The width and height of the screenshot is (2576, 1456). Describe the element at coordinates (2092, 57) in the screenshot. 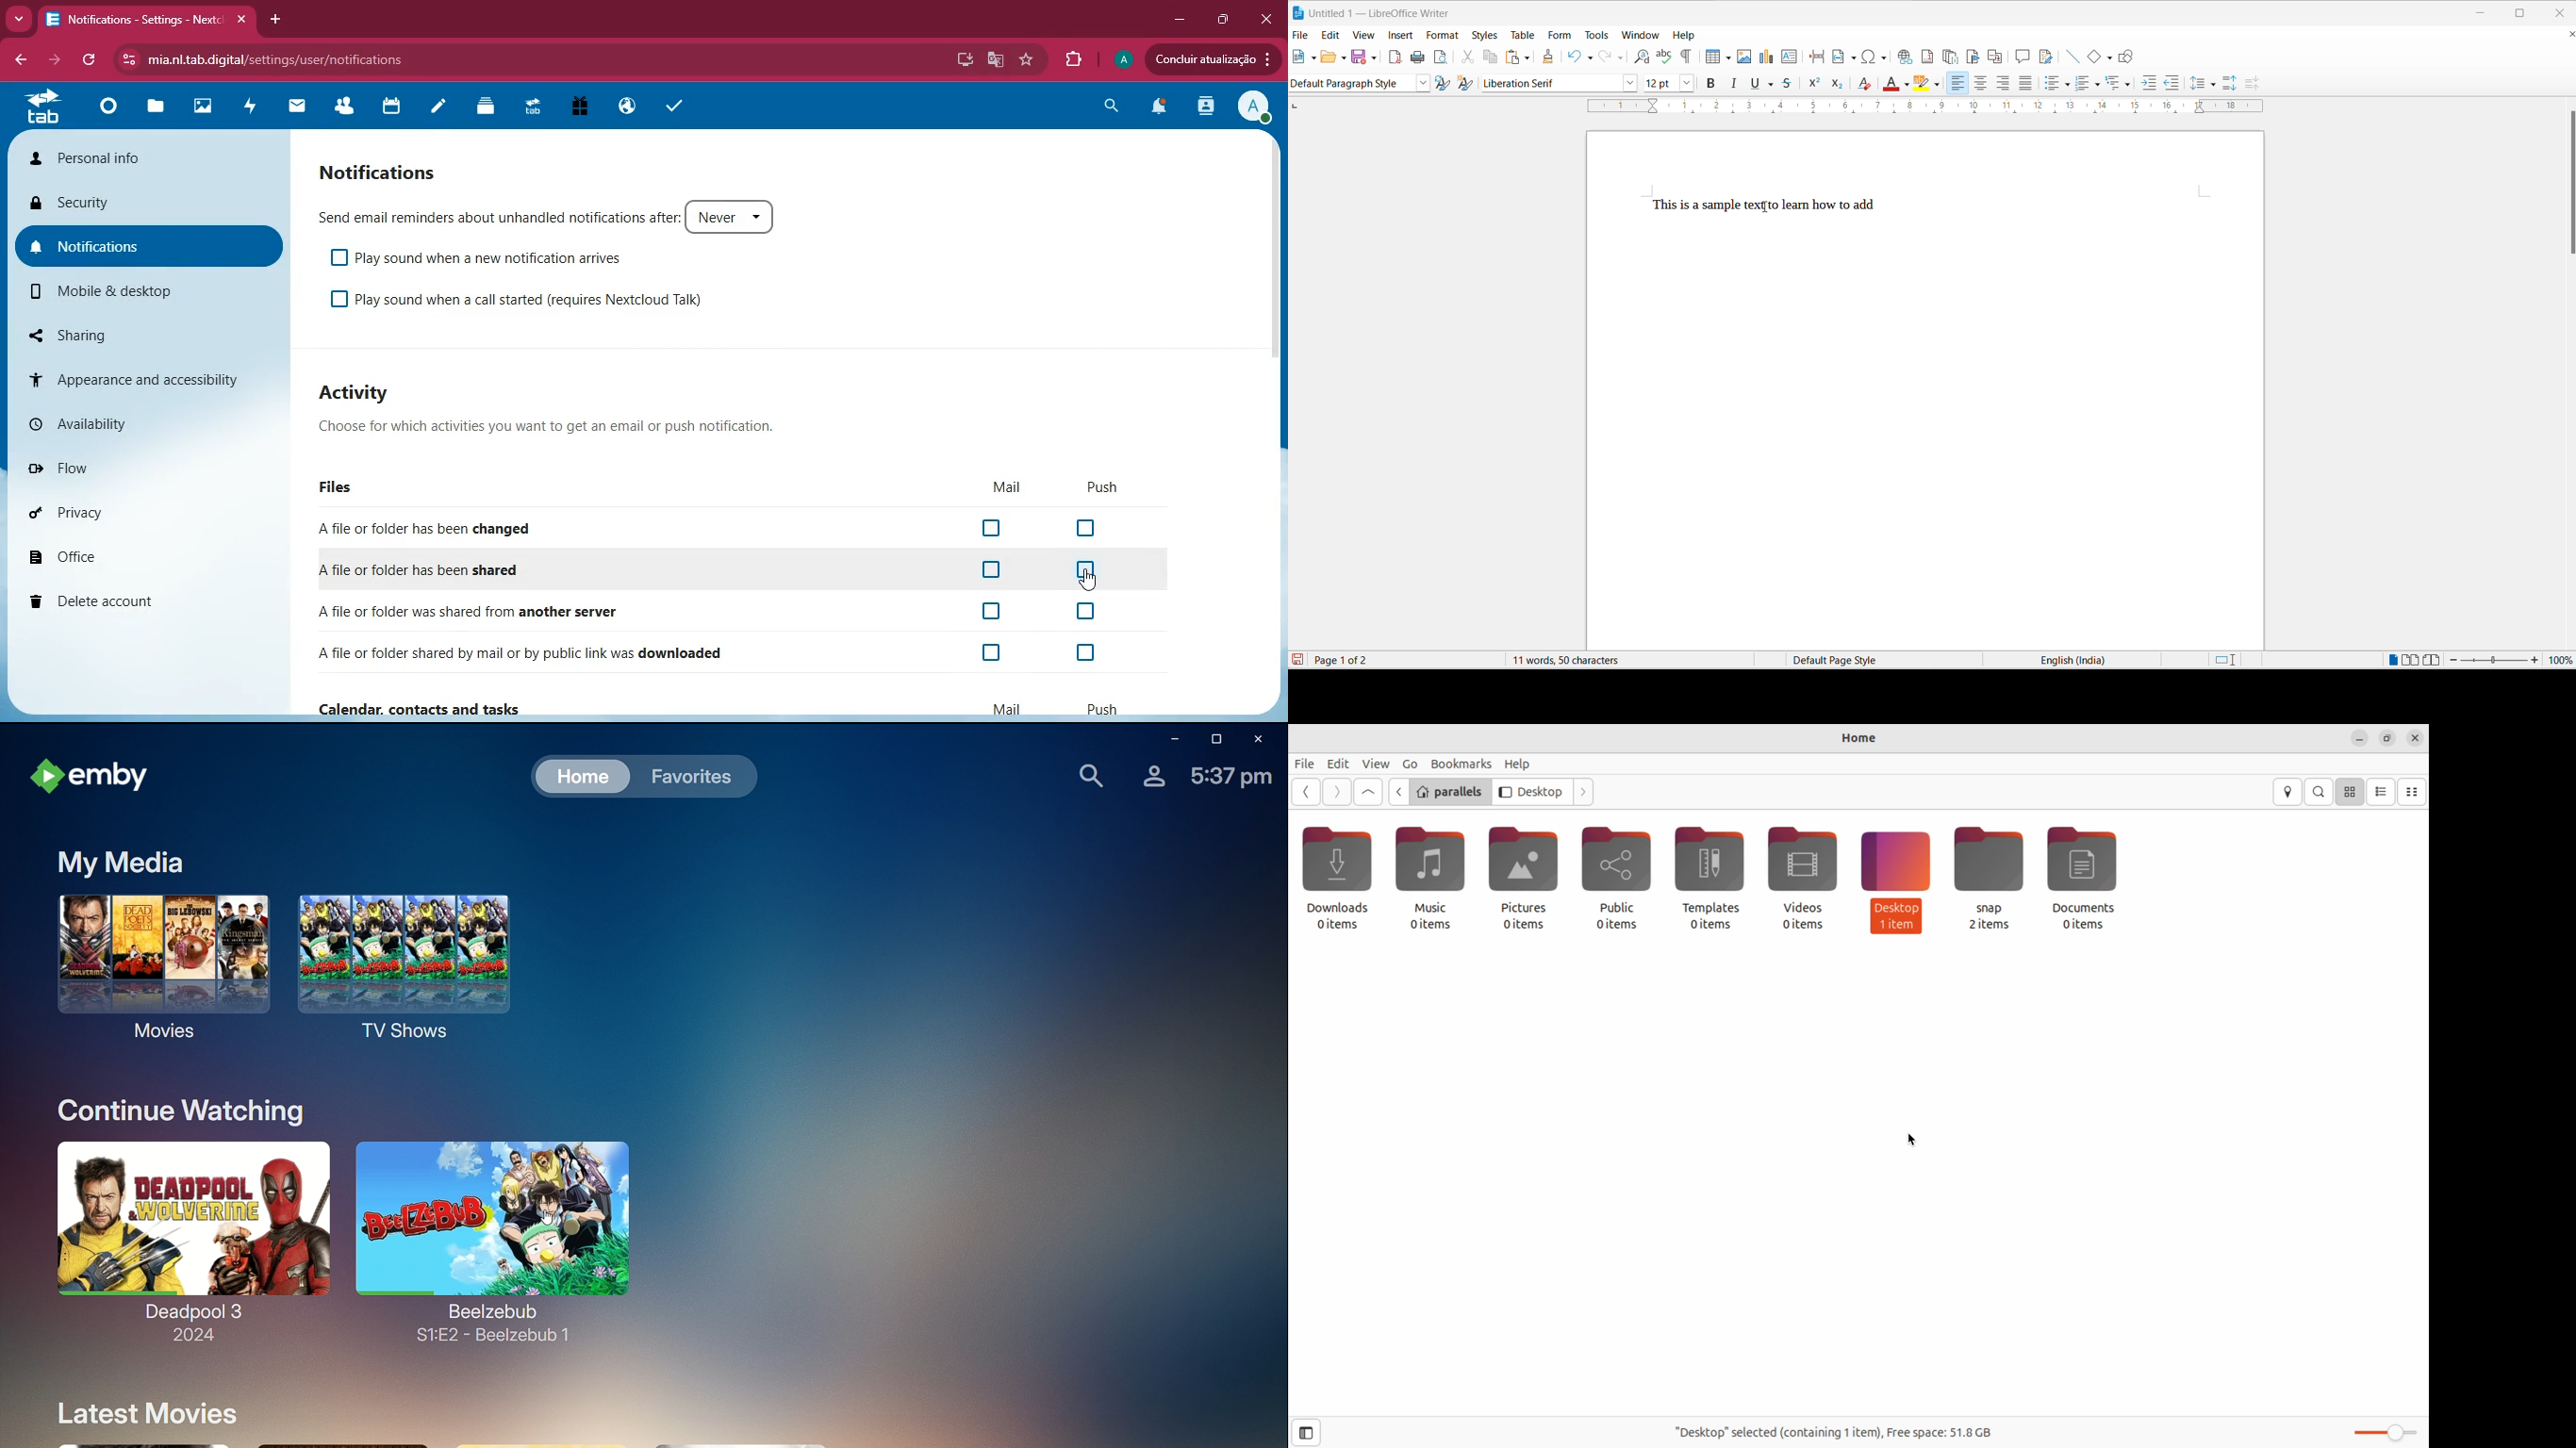

I see `basic shapes` at that location.